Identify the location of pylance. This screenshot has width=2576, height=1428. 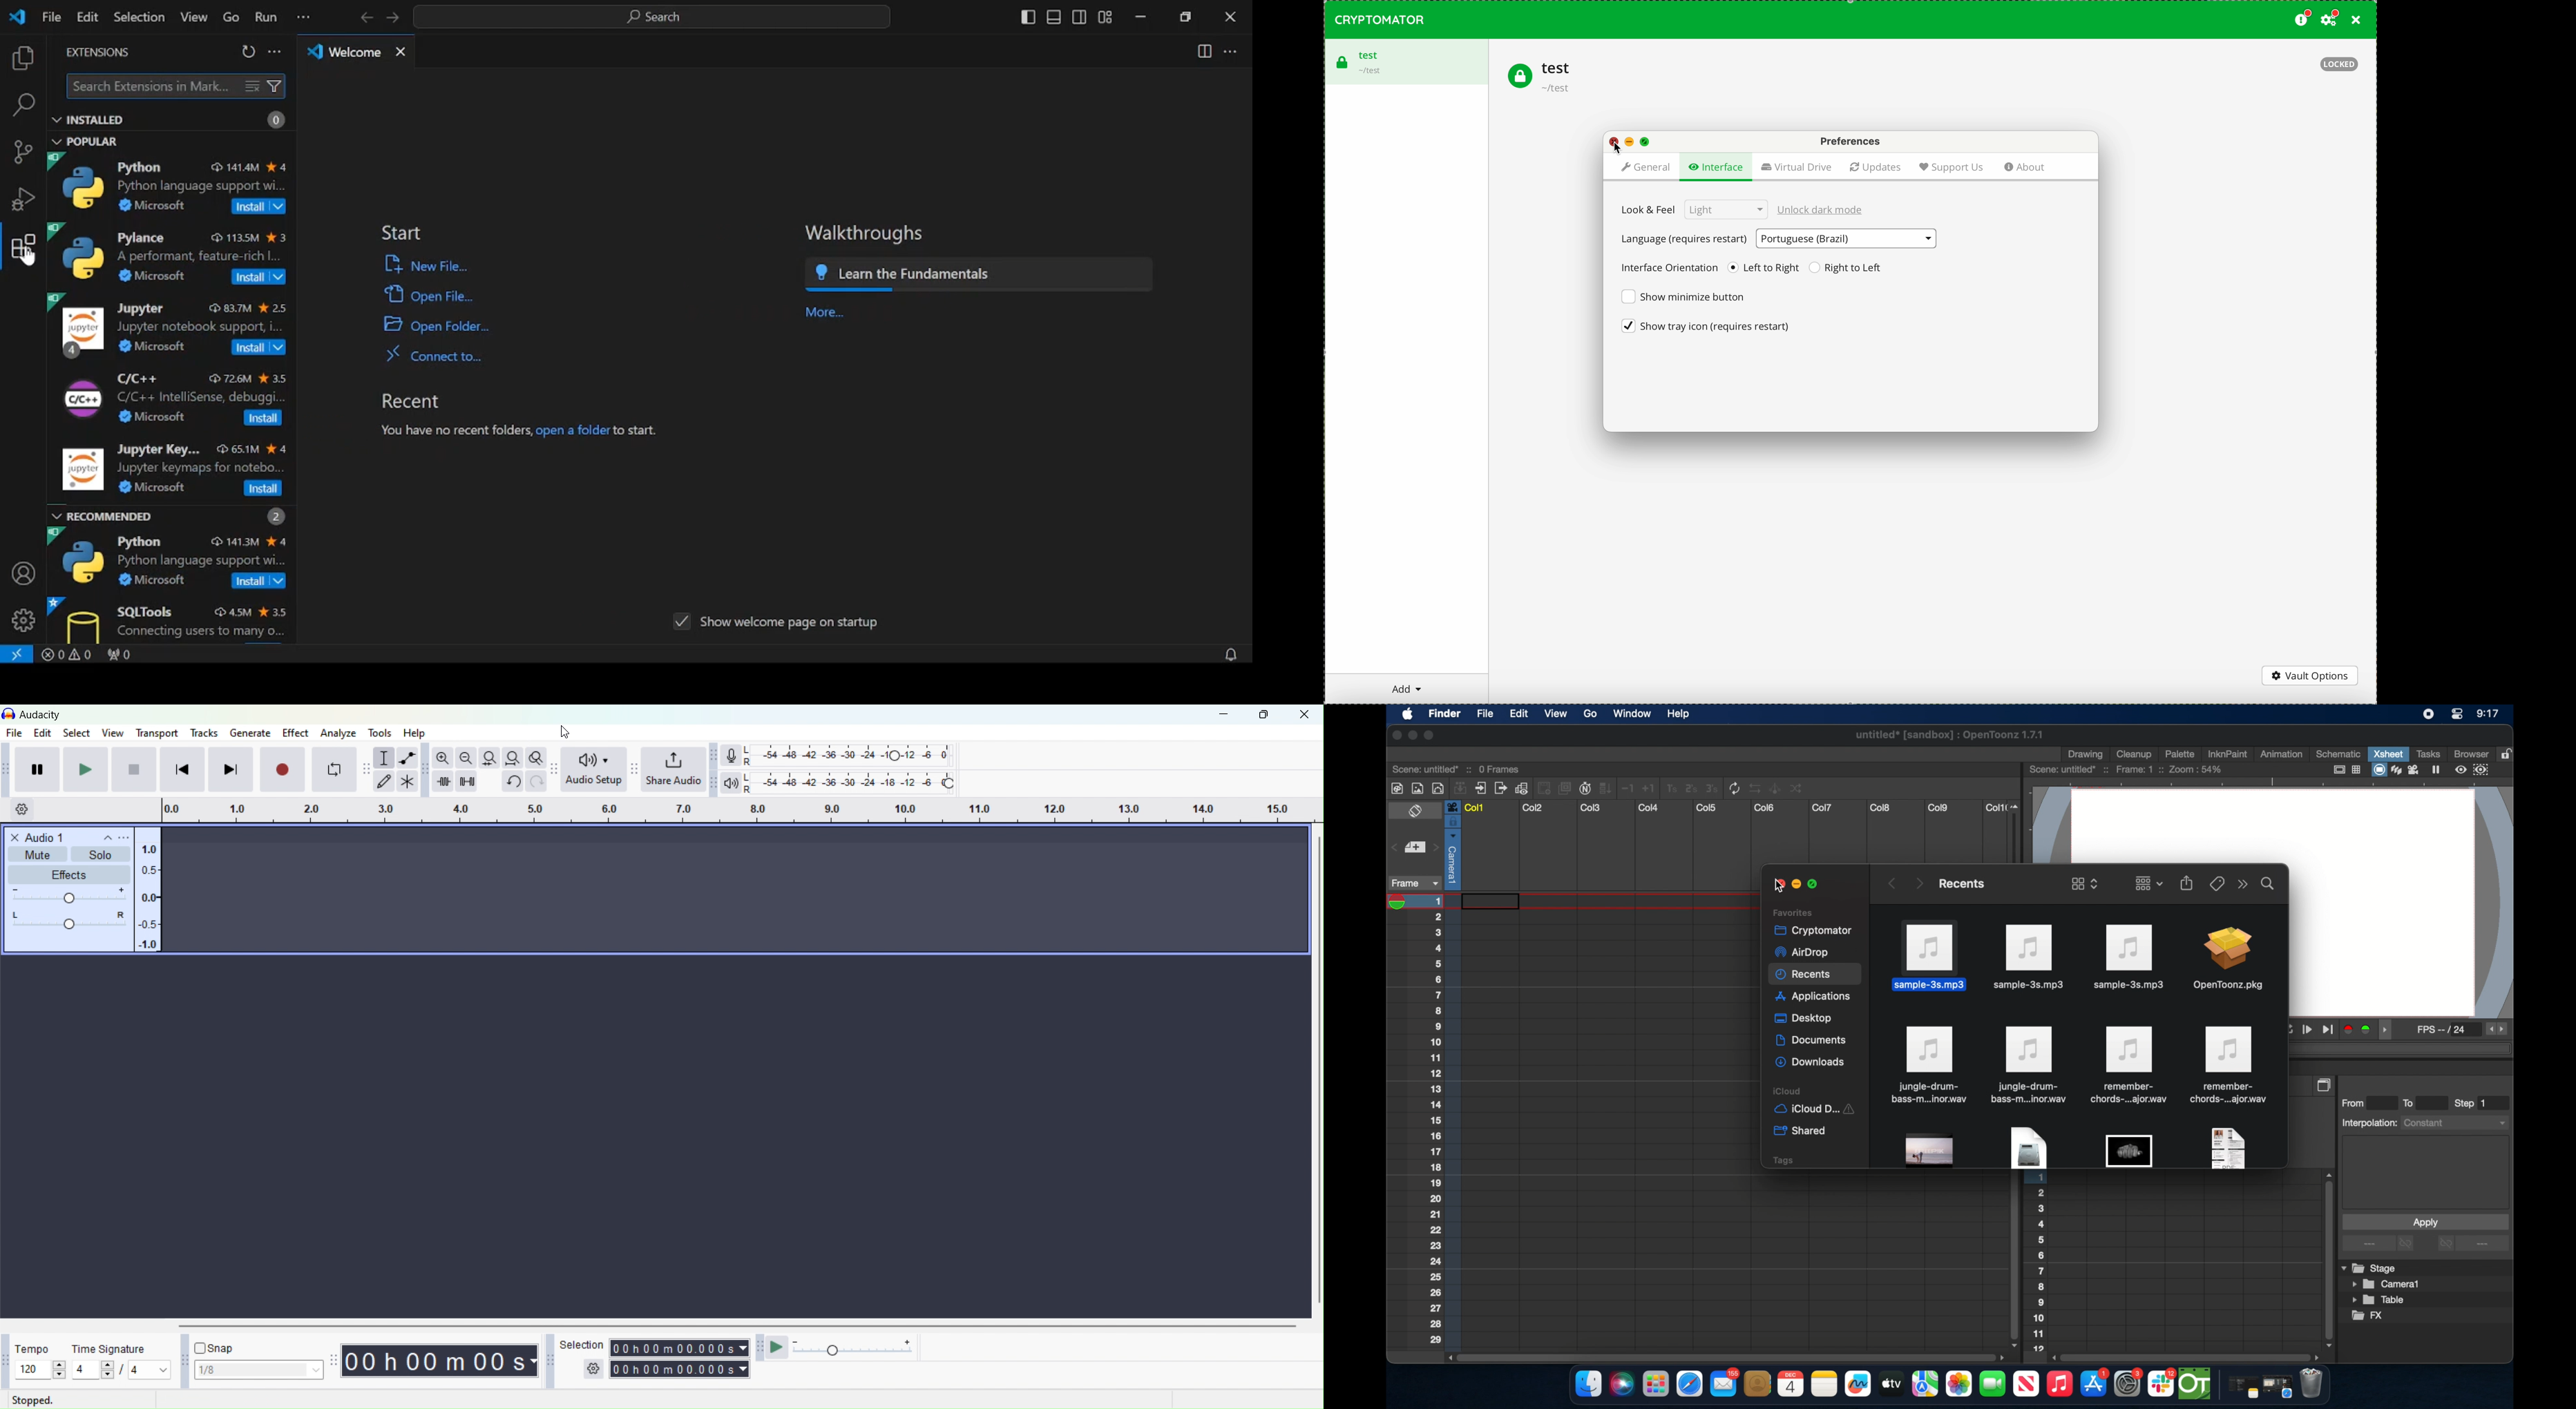
(170, 254).